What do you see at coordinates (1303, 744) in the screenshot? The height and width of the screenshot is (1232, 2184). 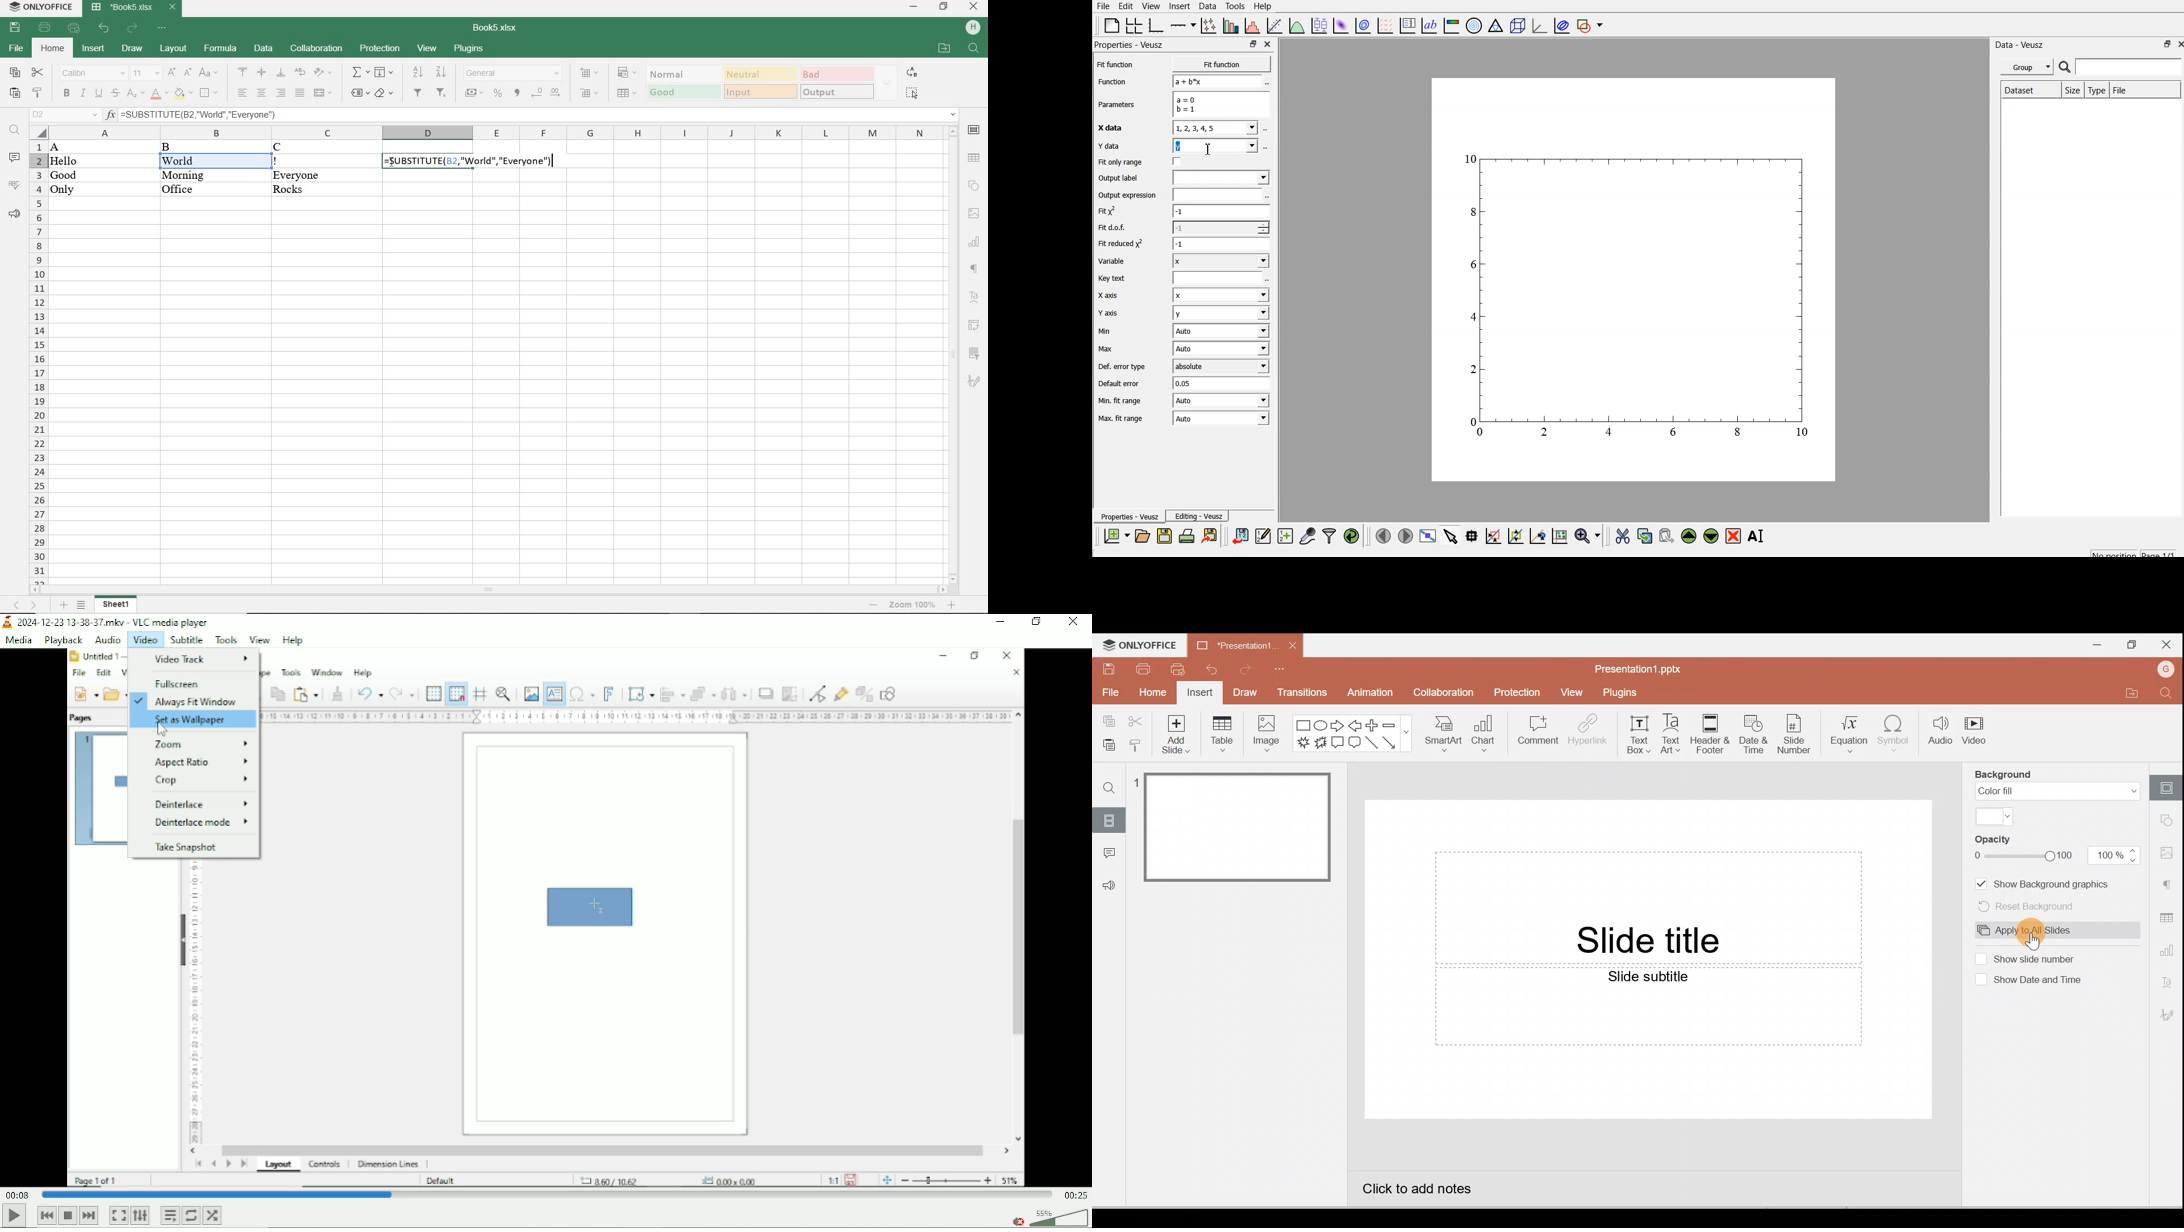 I see `Explosion 1` at bounding box center [1303, 744].